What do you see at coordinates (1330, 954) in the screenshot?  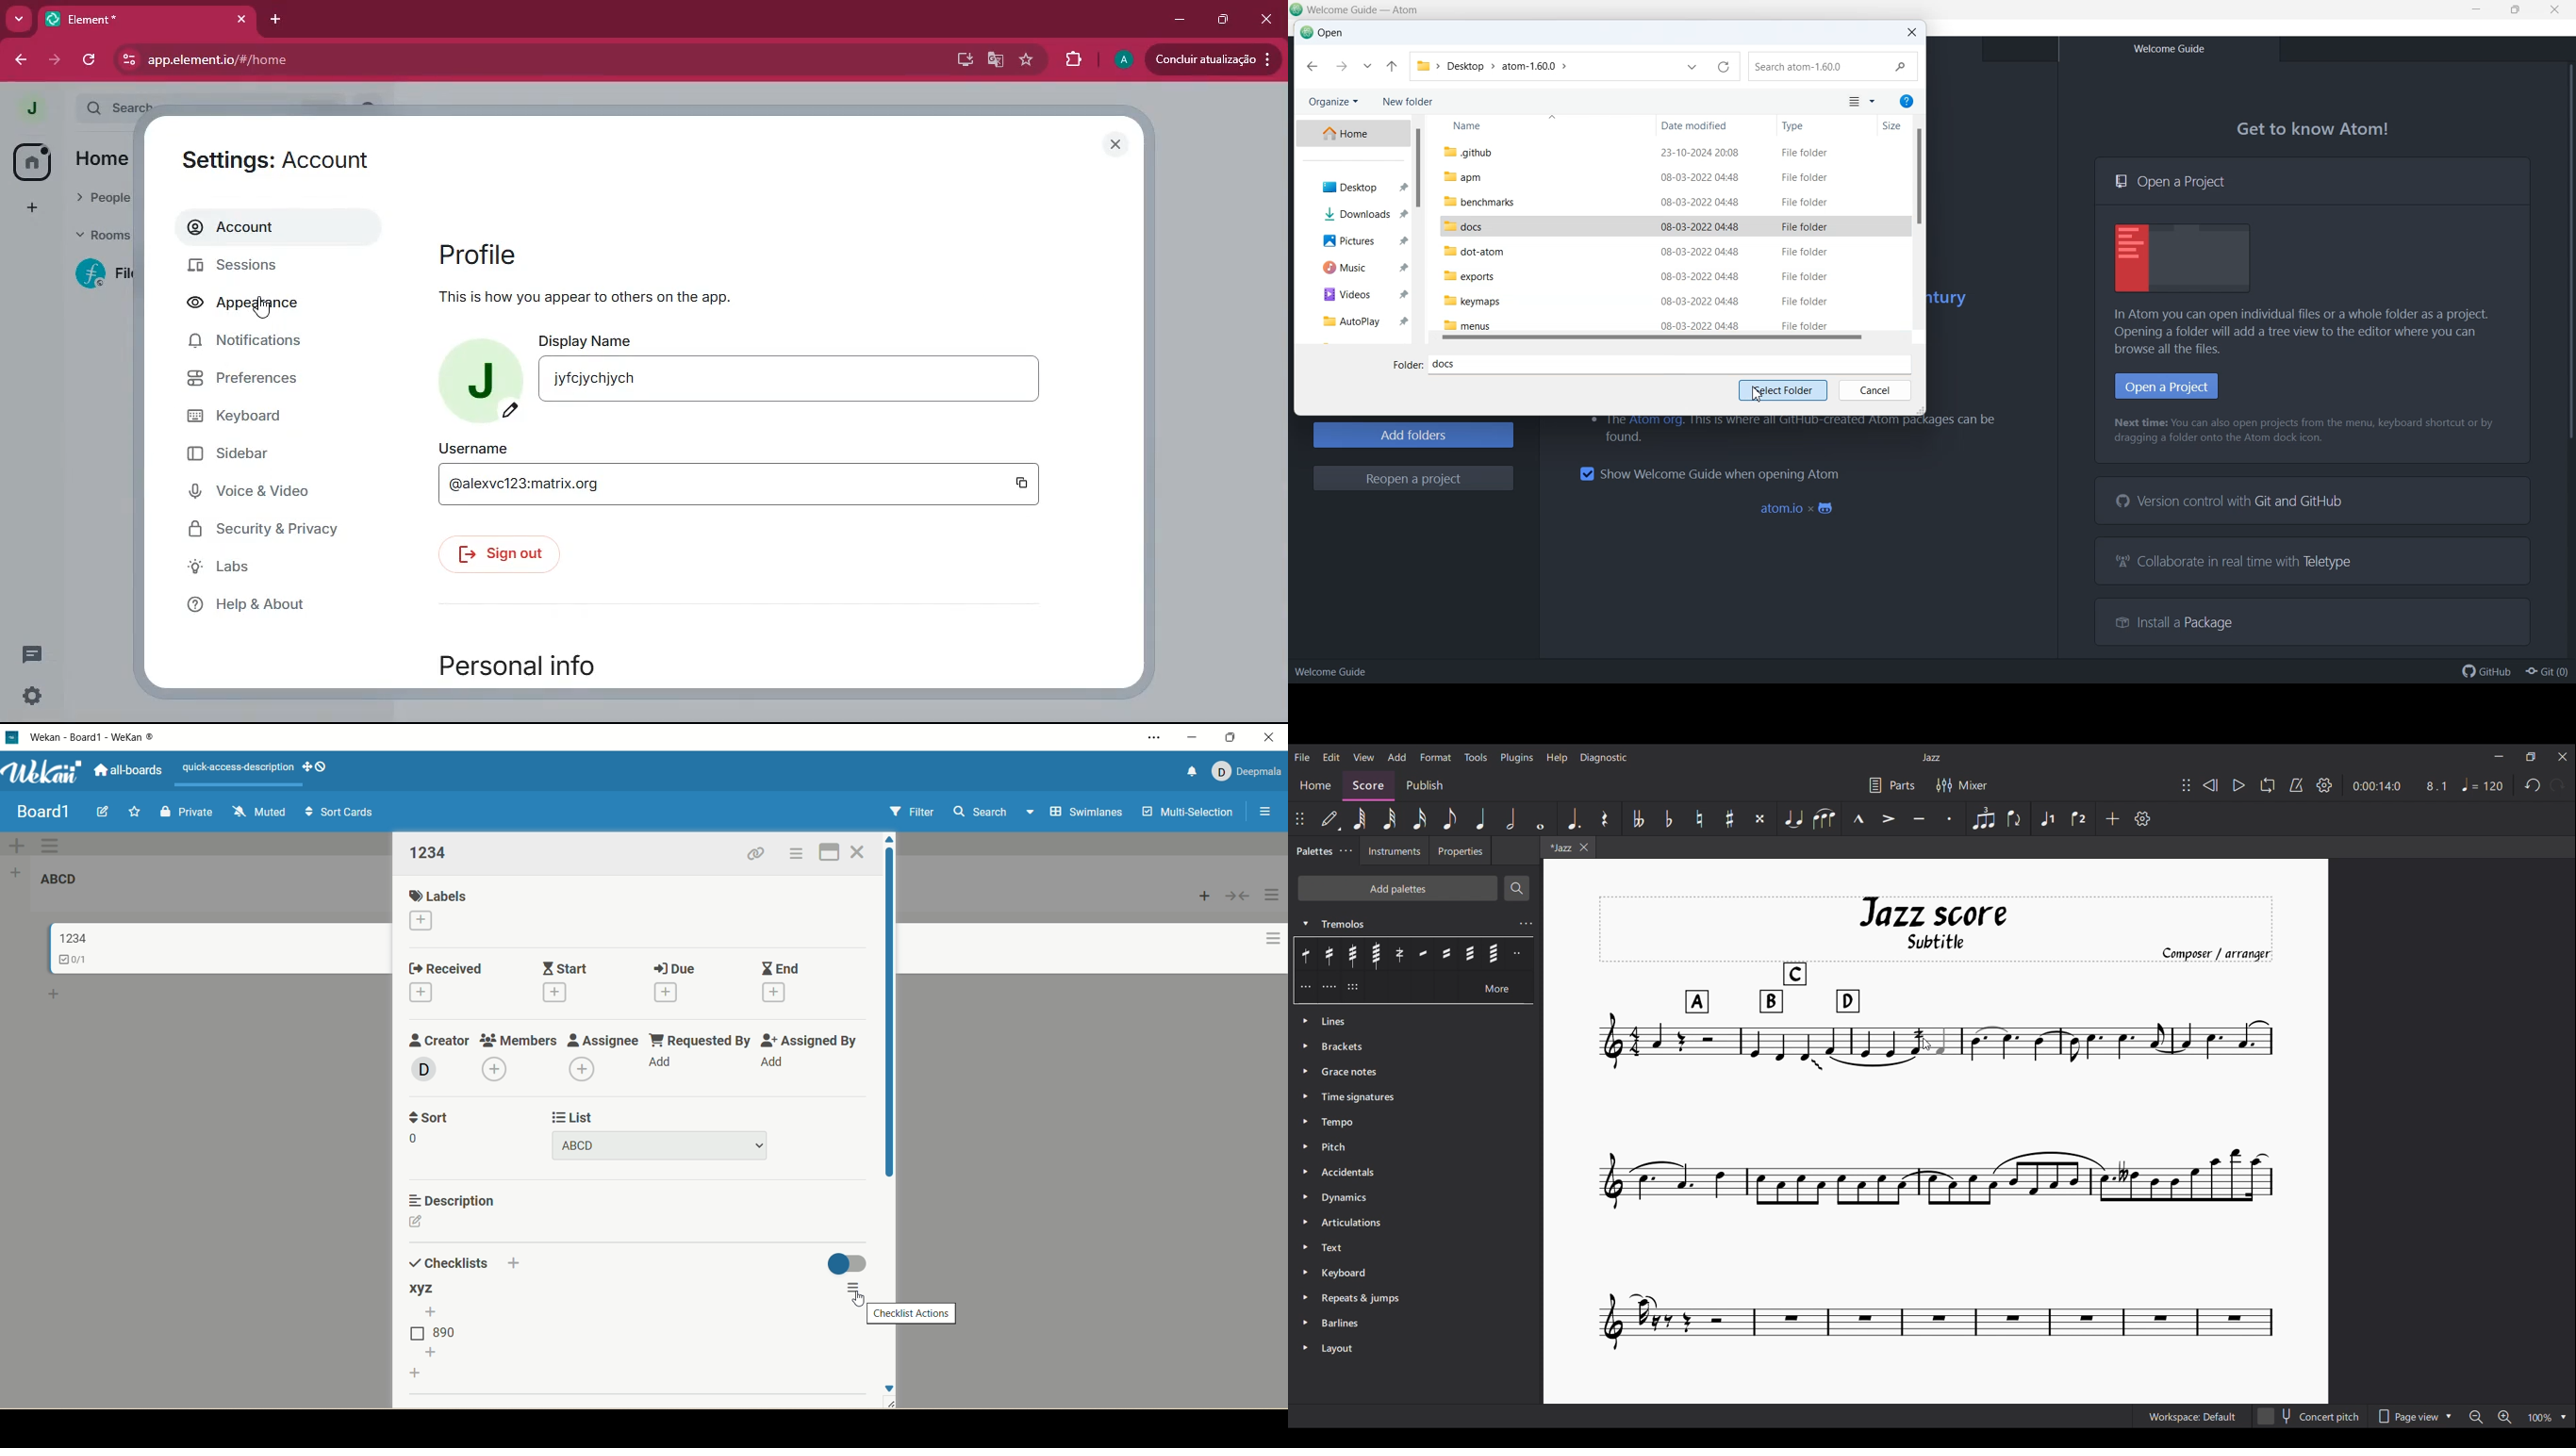 I see `16th through stem` at bounding box center [1330, 954].